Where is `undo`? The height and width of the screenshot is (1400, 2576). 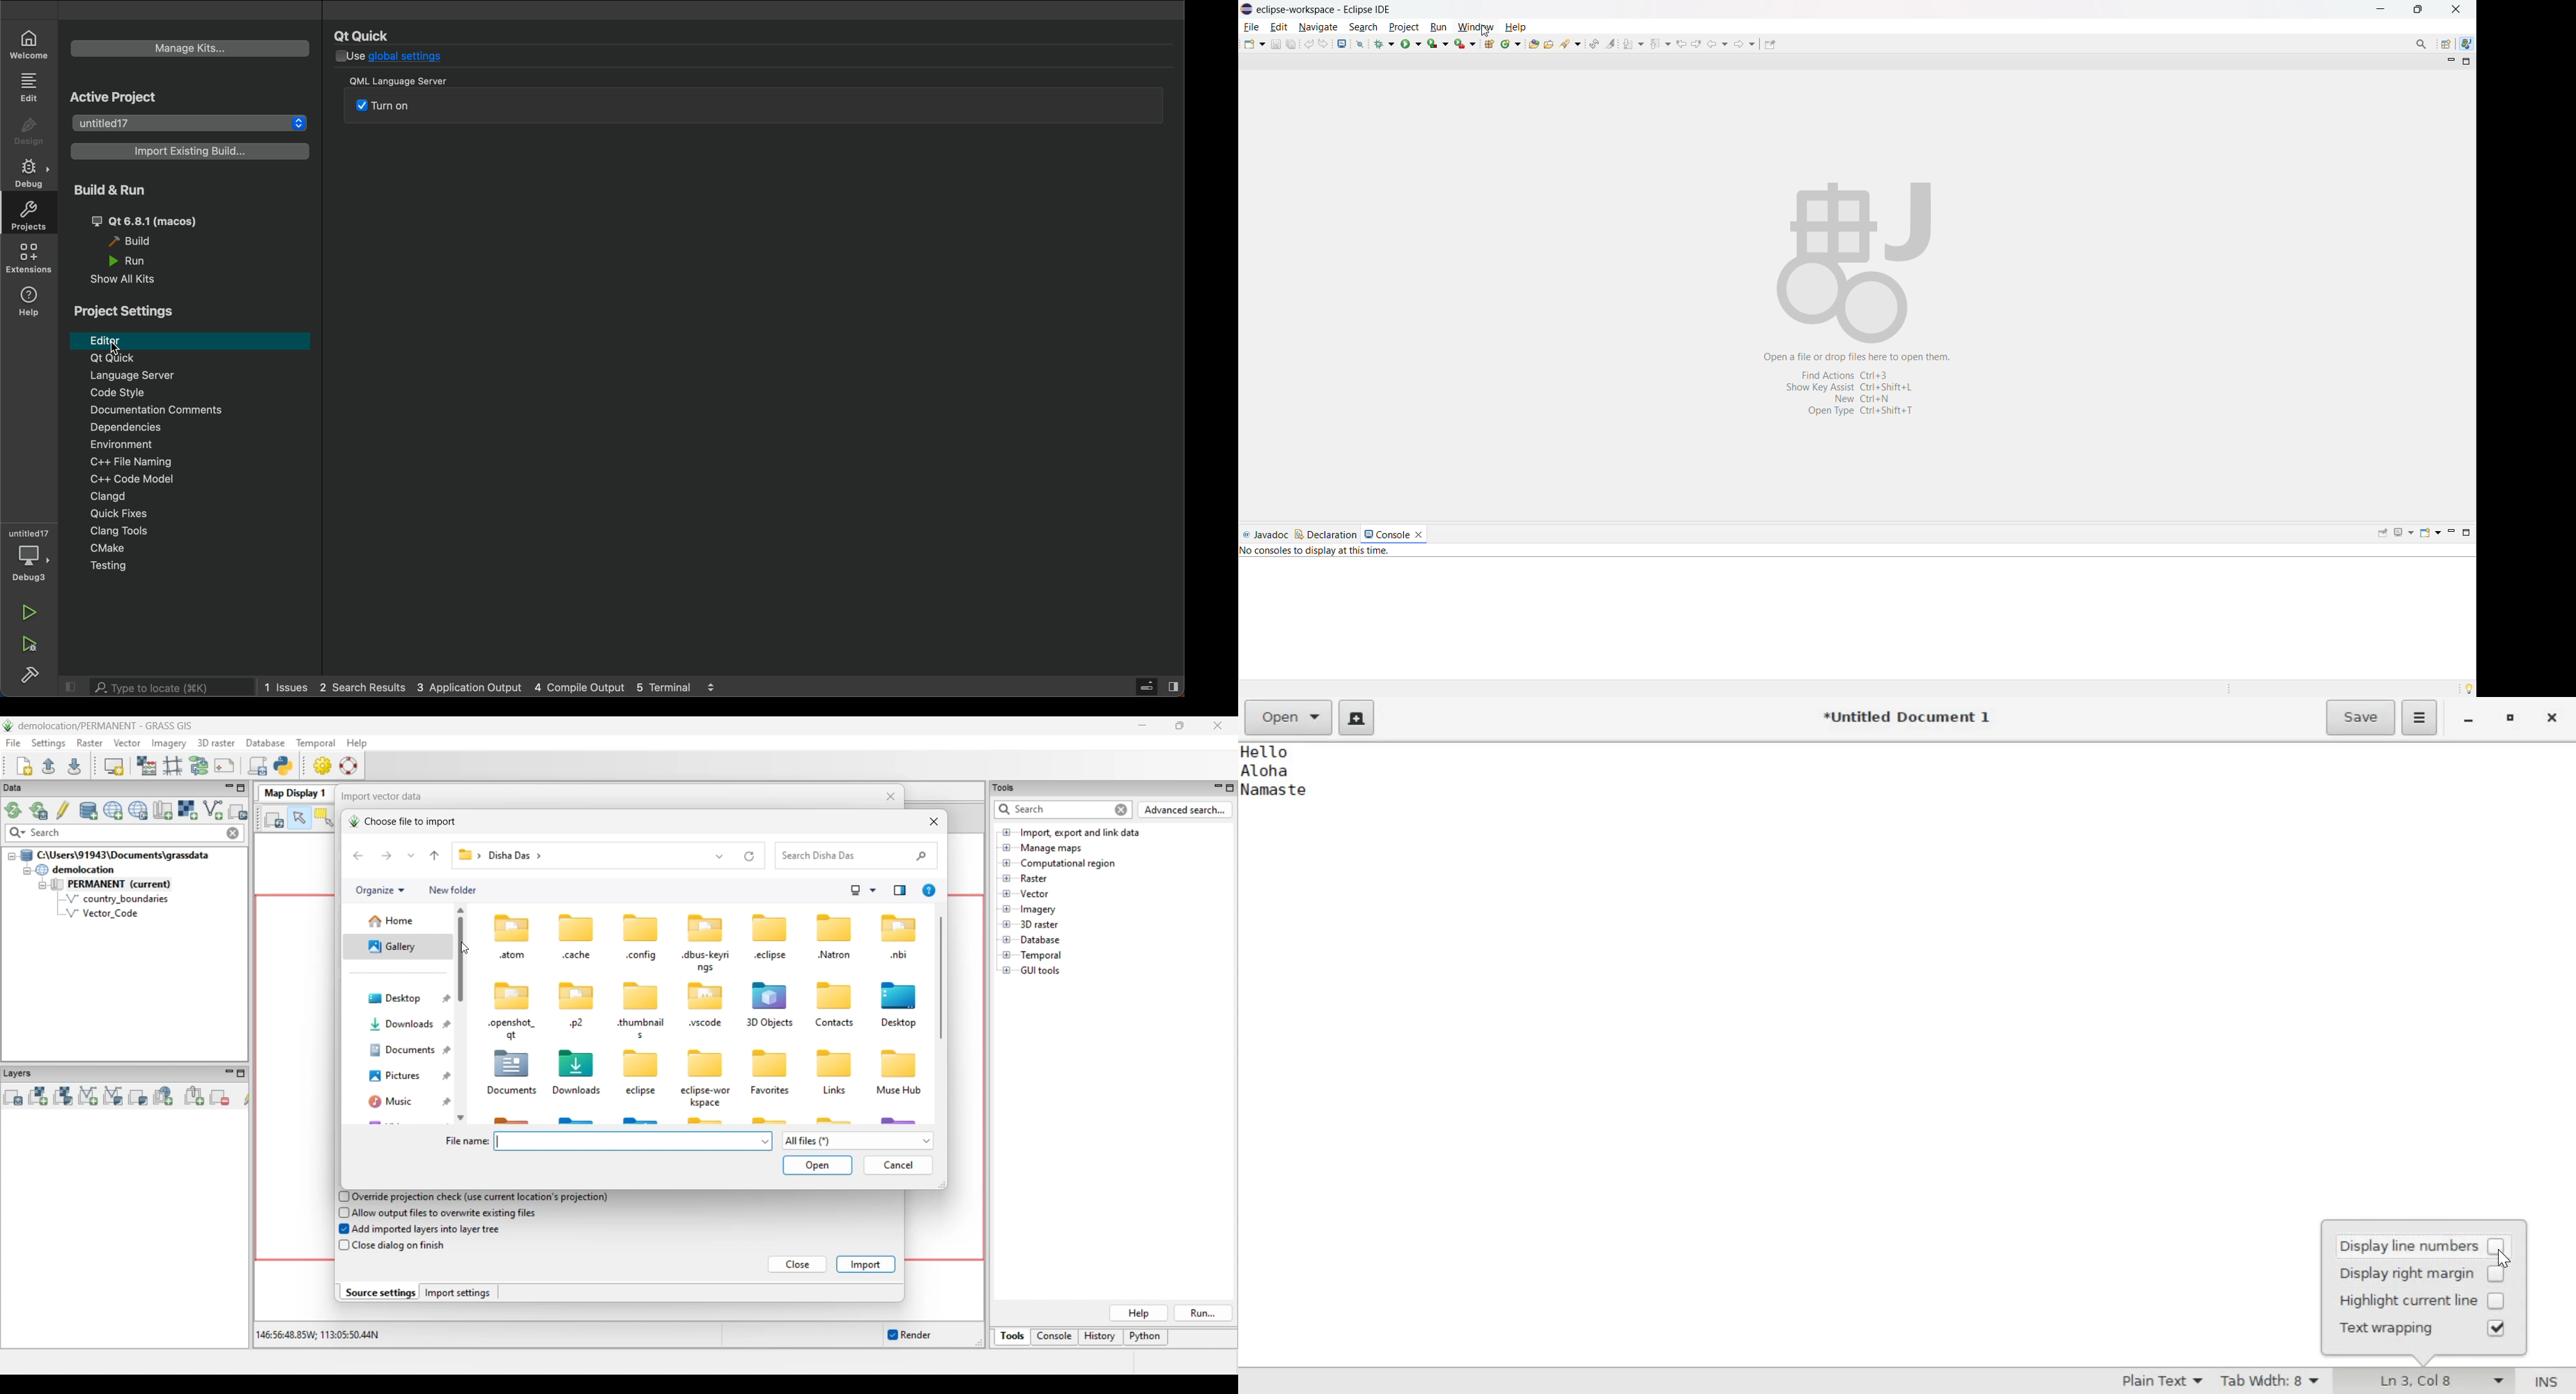
undo is located at coordinates (1308, 44).